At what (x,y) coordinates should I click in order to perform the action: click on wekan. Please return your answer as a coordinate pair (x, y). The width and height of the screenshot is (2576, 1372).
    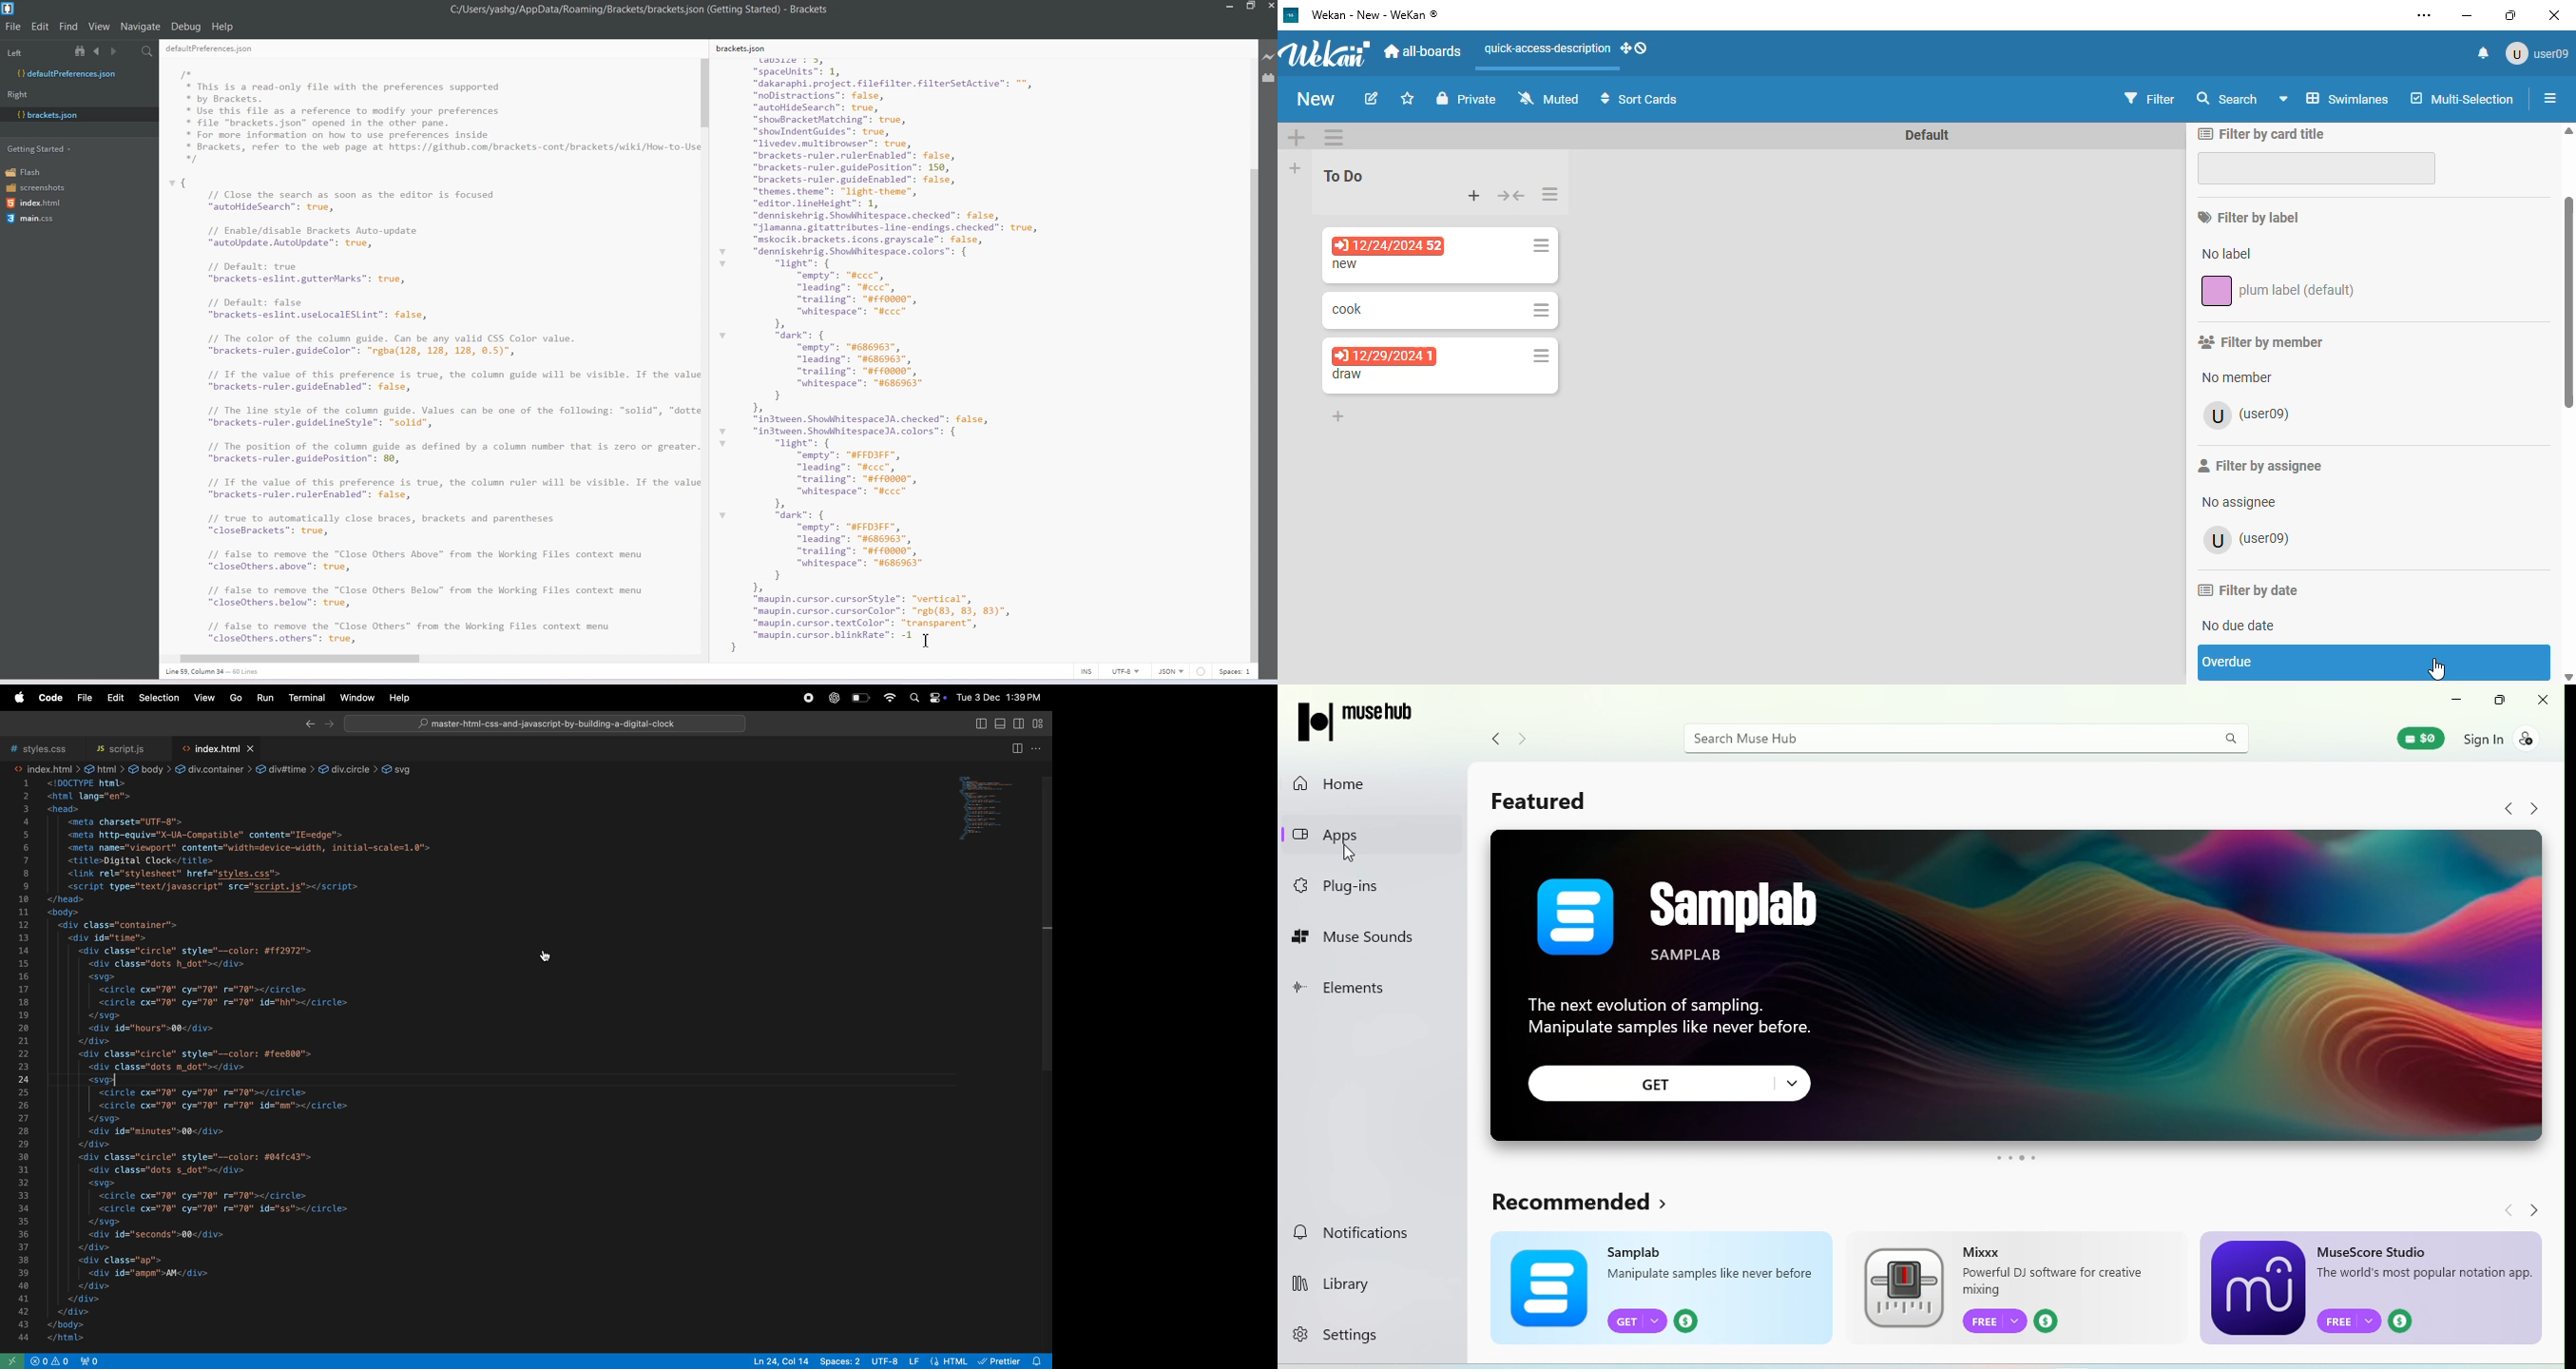
    Looking at the image, I should click on (1326, 52).